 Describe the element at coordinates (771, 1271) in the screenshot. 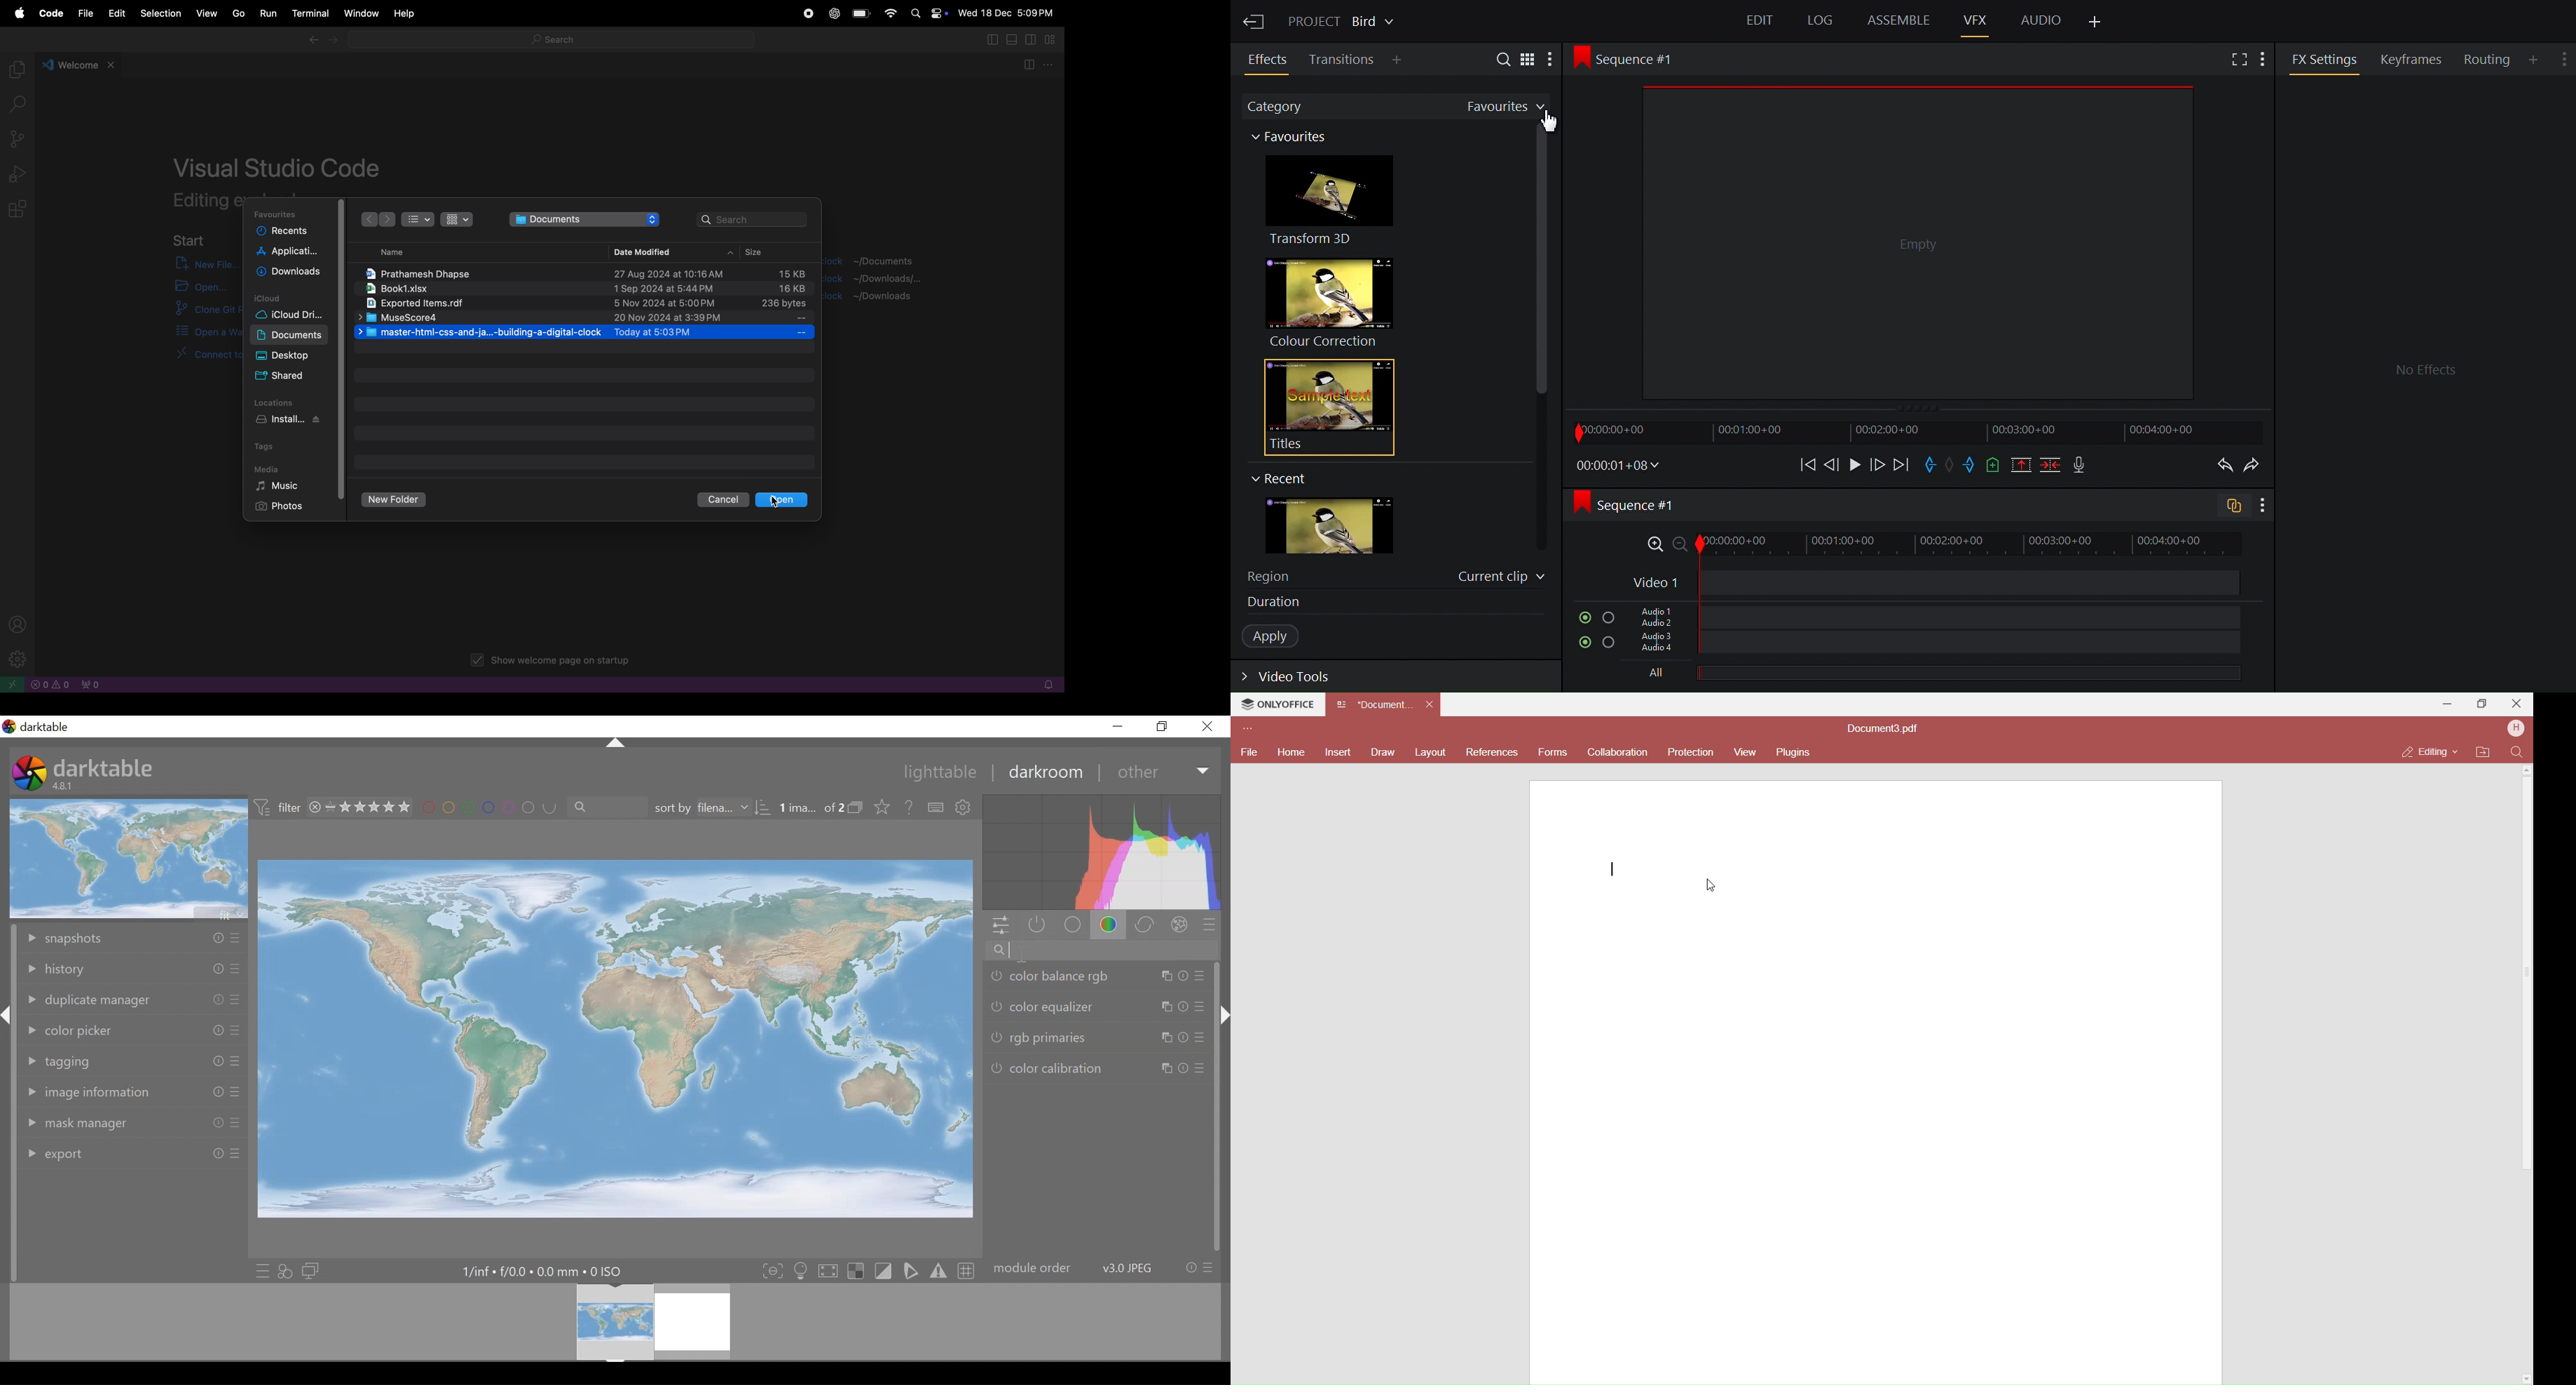

I see `toggle focus-peaking mode` at that location.